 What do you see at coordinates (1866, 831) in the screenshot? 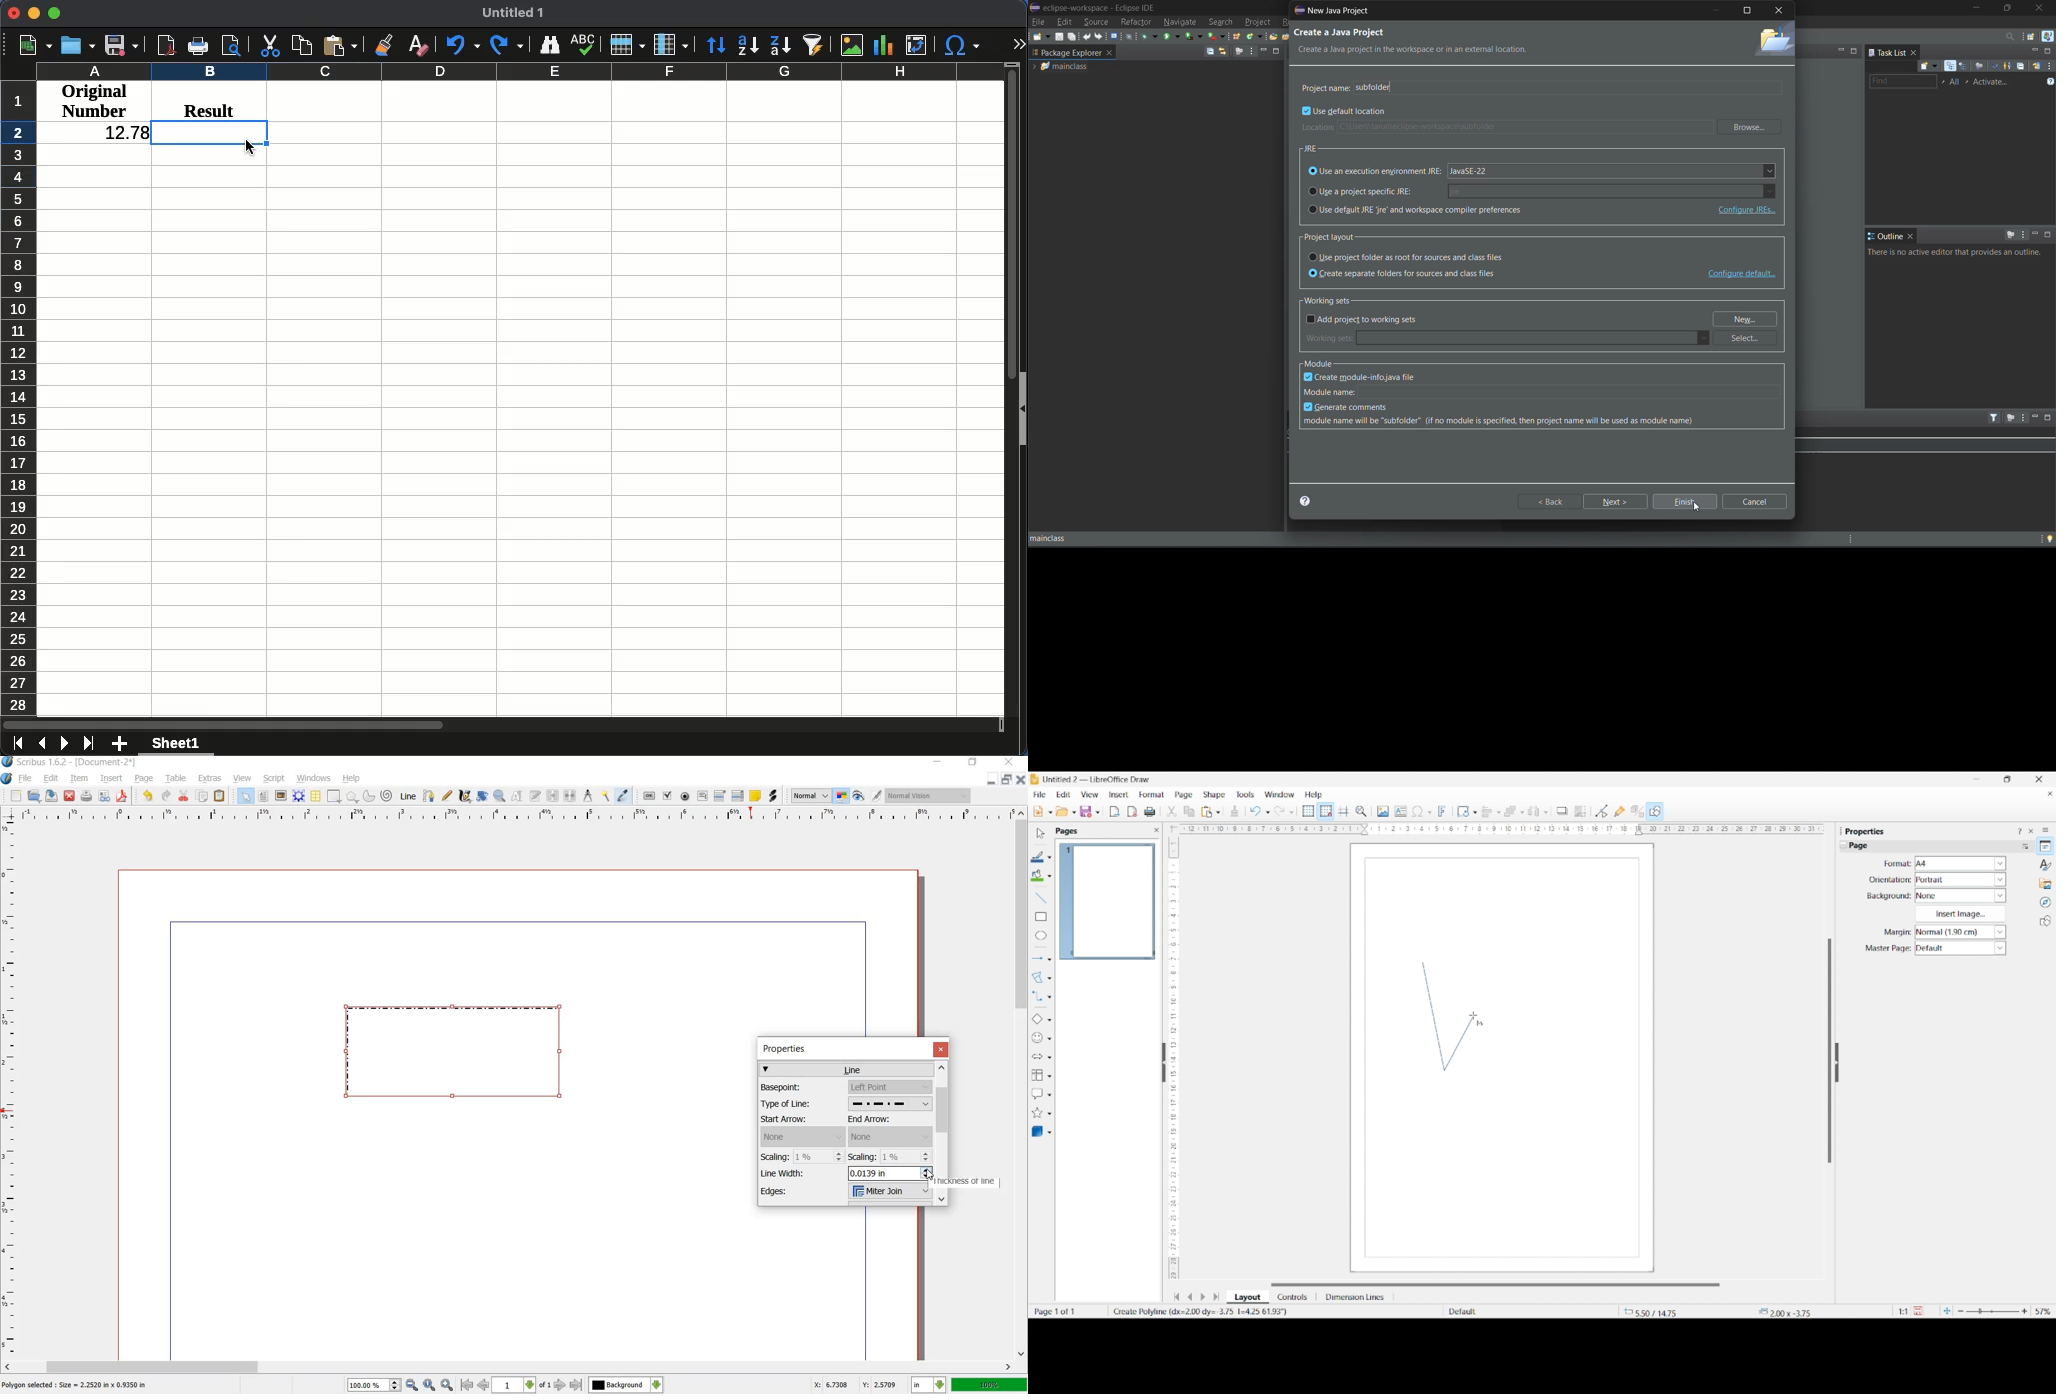
I see `Section title - Properties` at bounding box center [1866, 831].